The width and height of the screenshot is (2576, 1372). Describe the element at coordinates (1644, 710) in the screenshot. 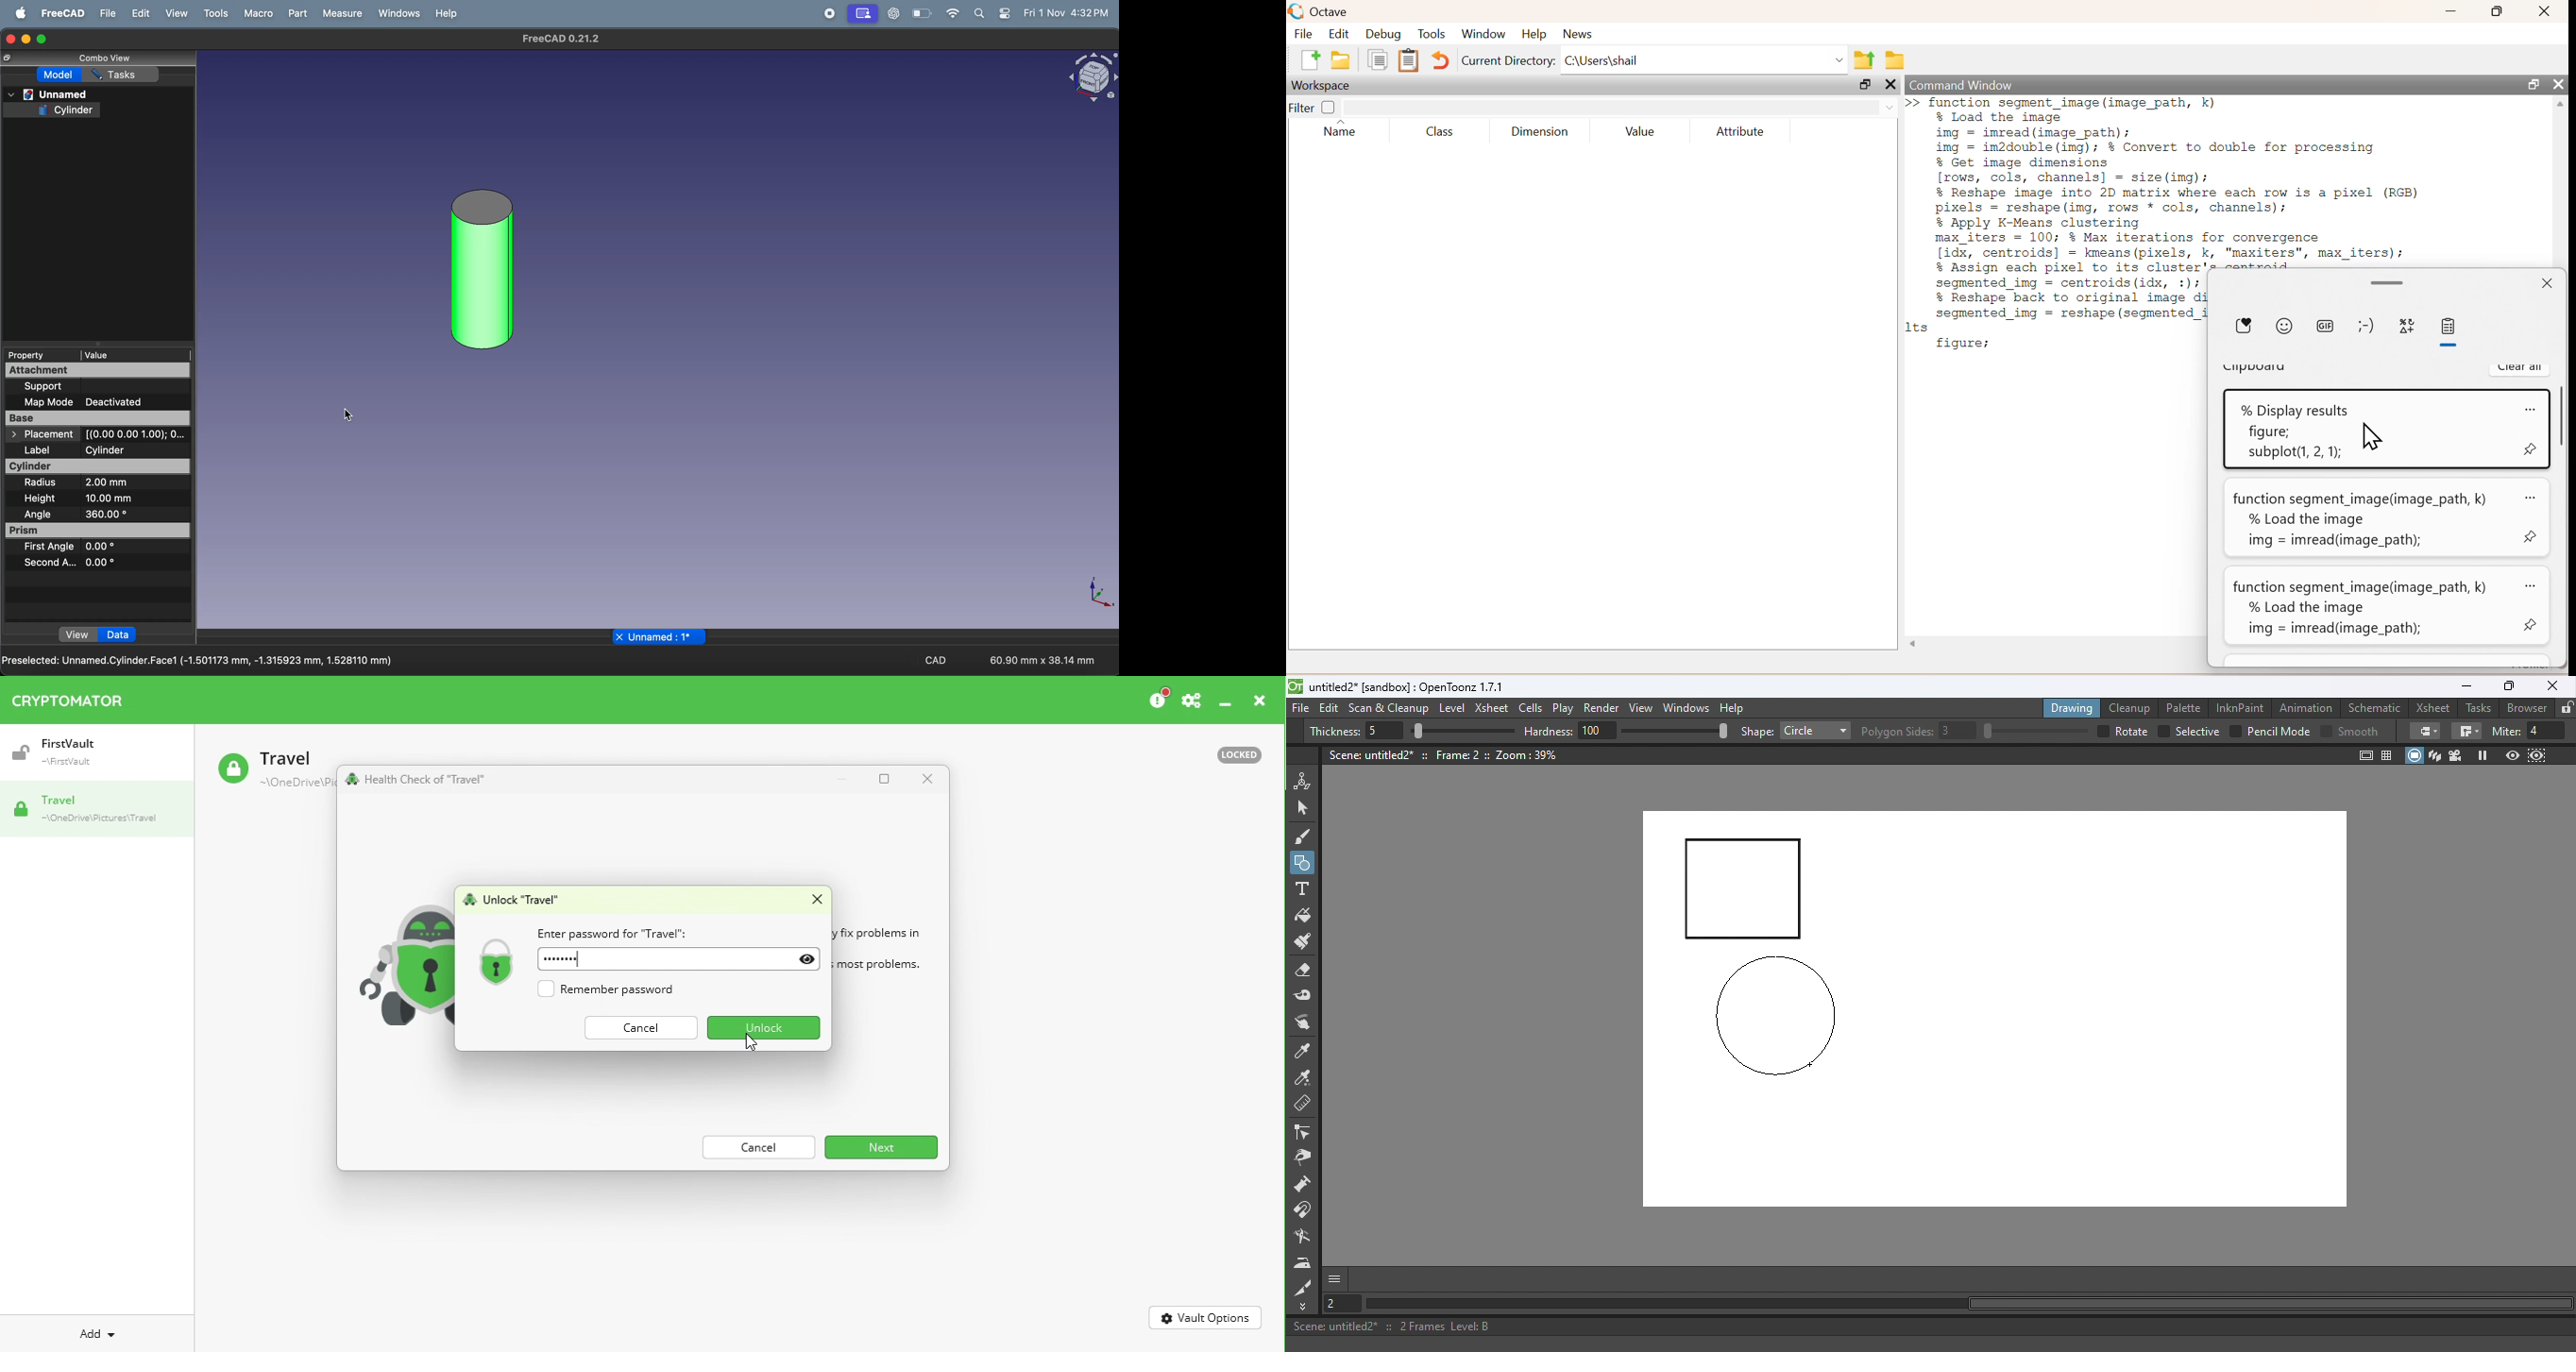

I see `View` at that location.